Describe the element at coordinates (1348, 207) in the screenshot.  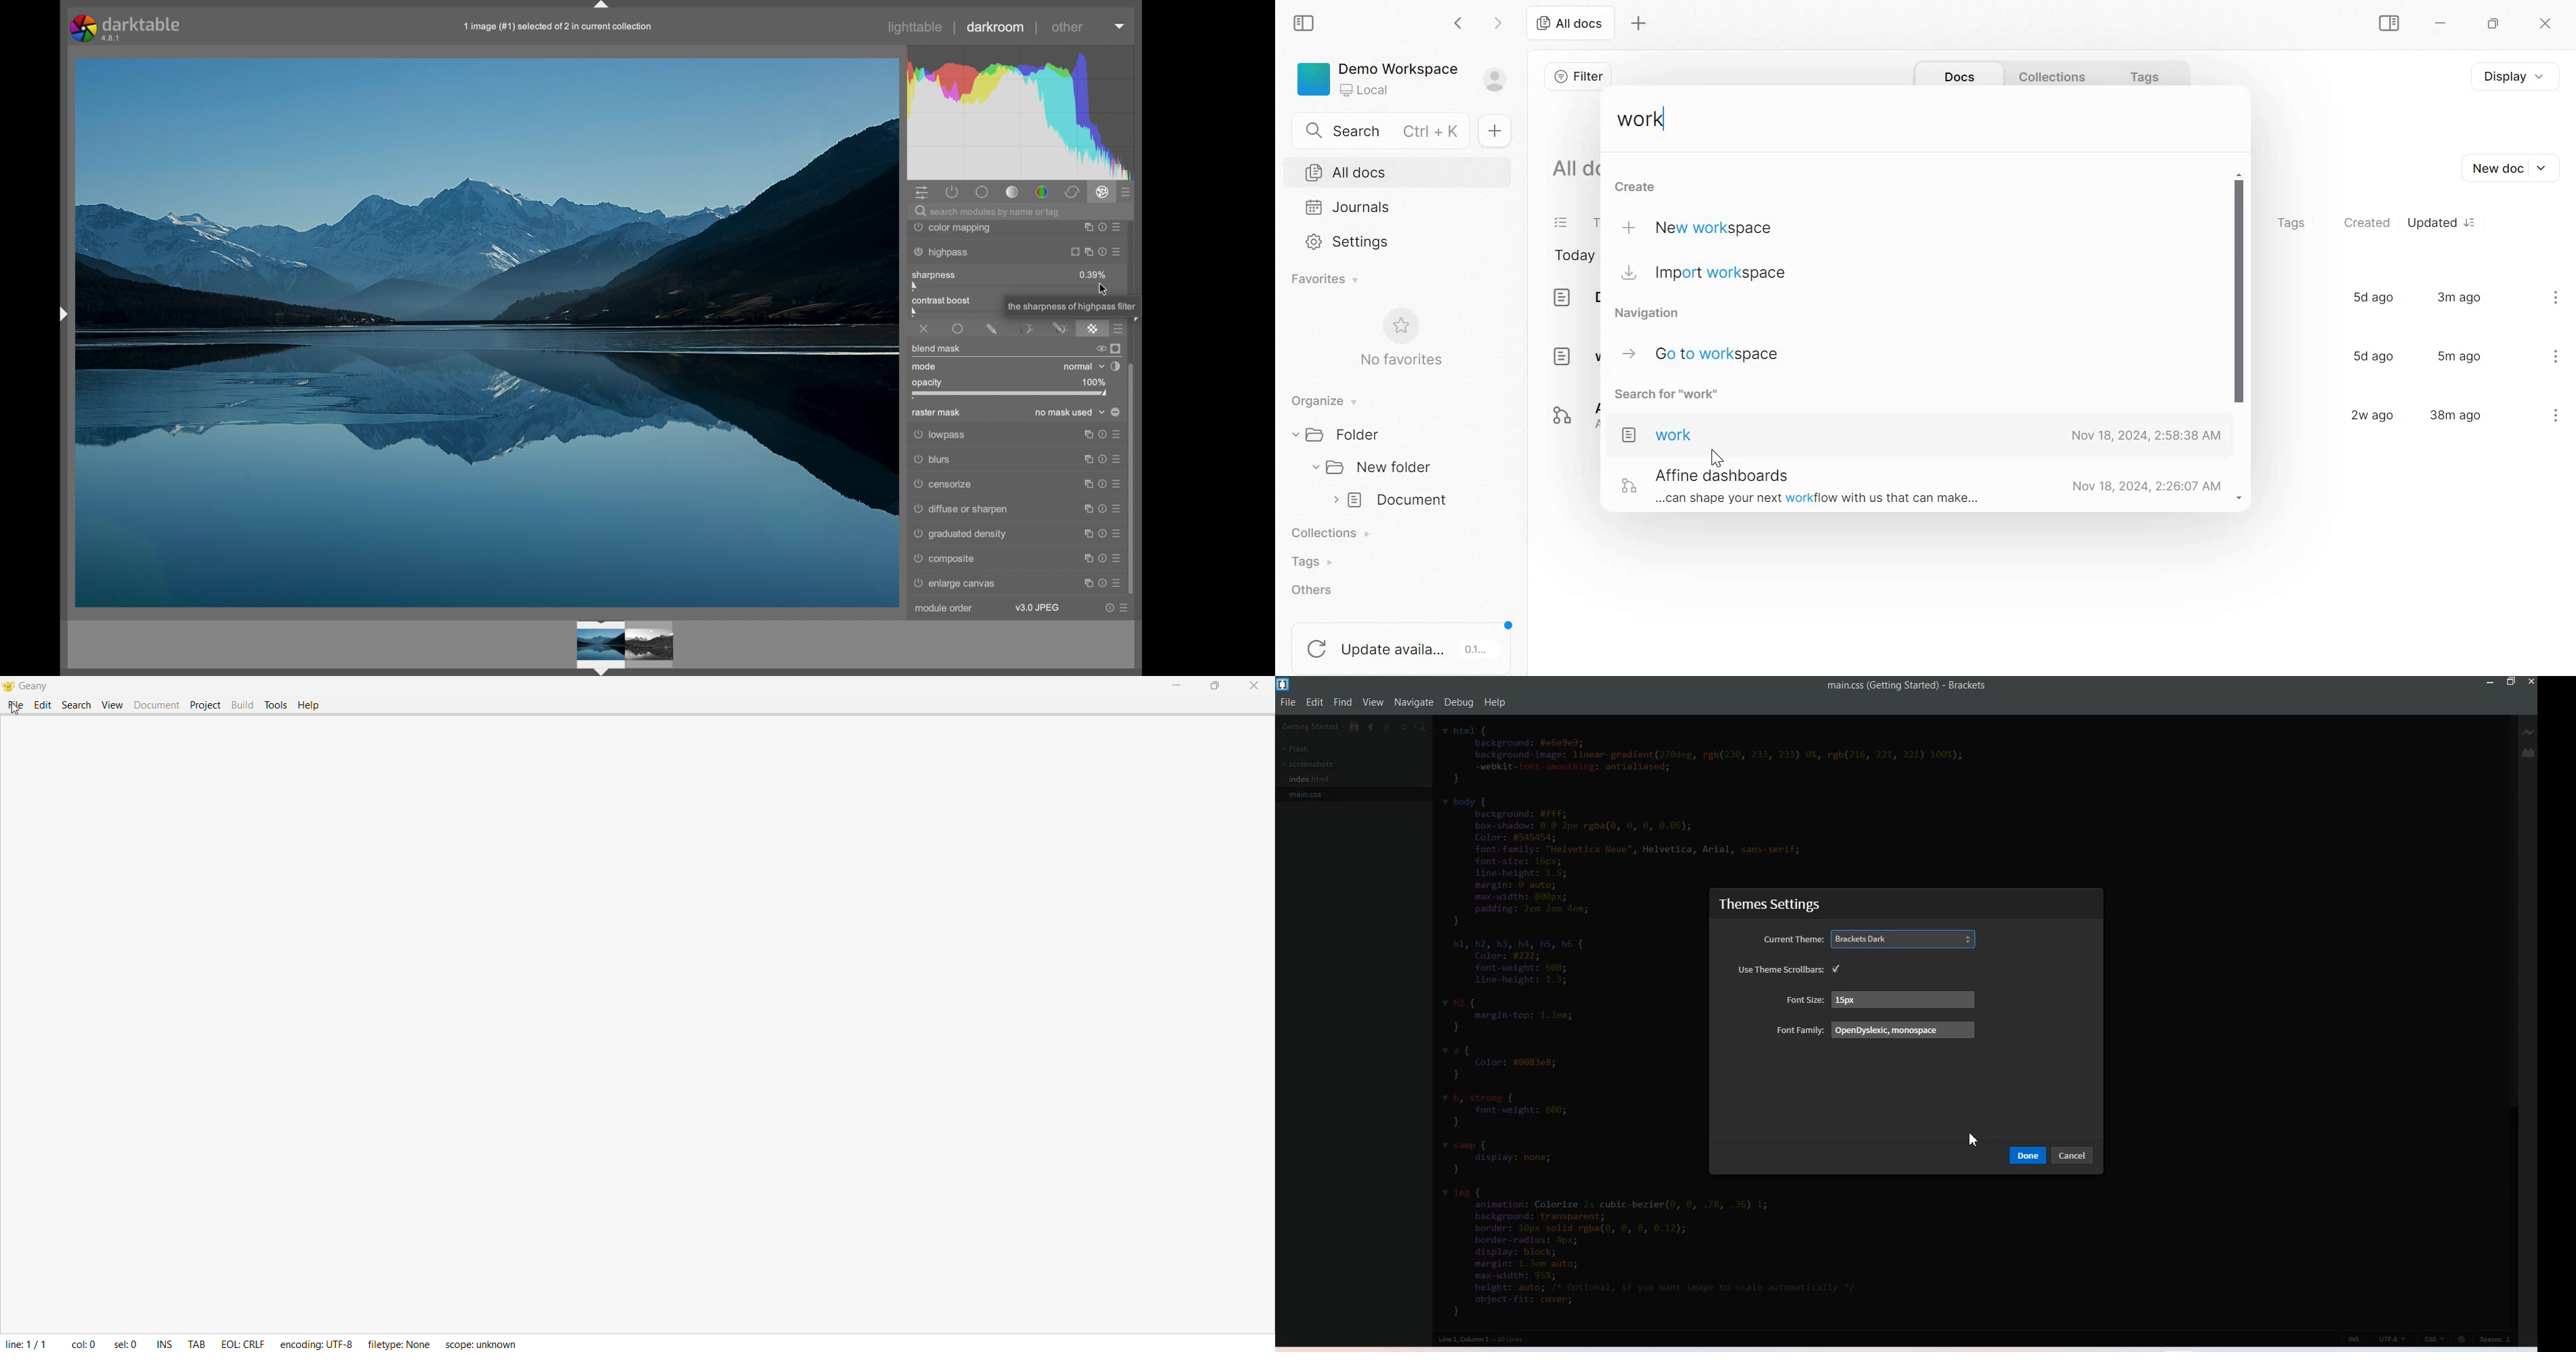
I see `Journals` at that location.